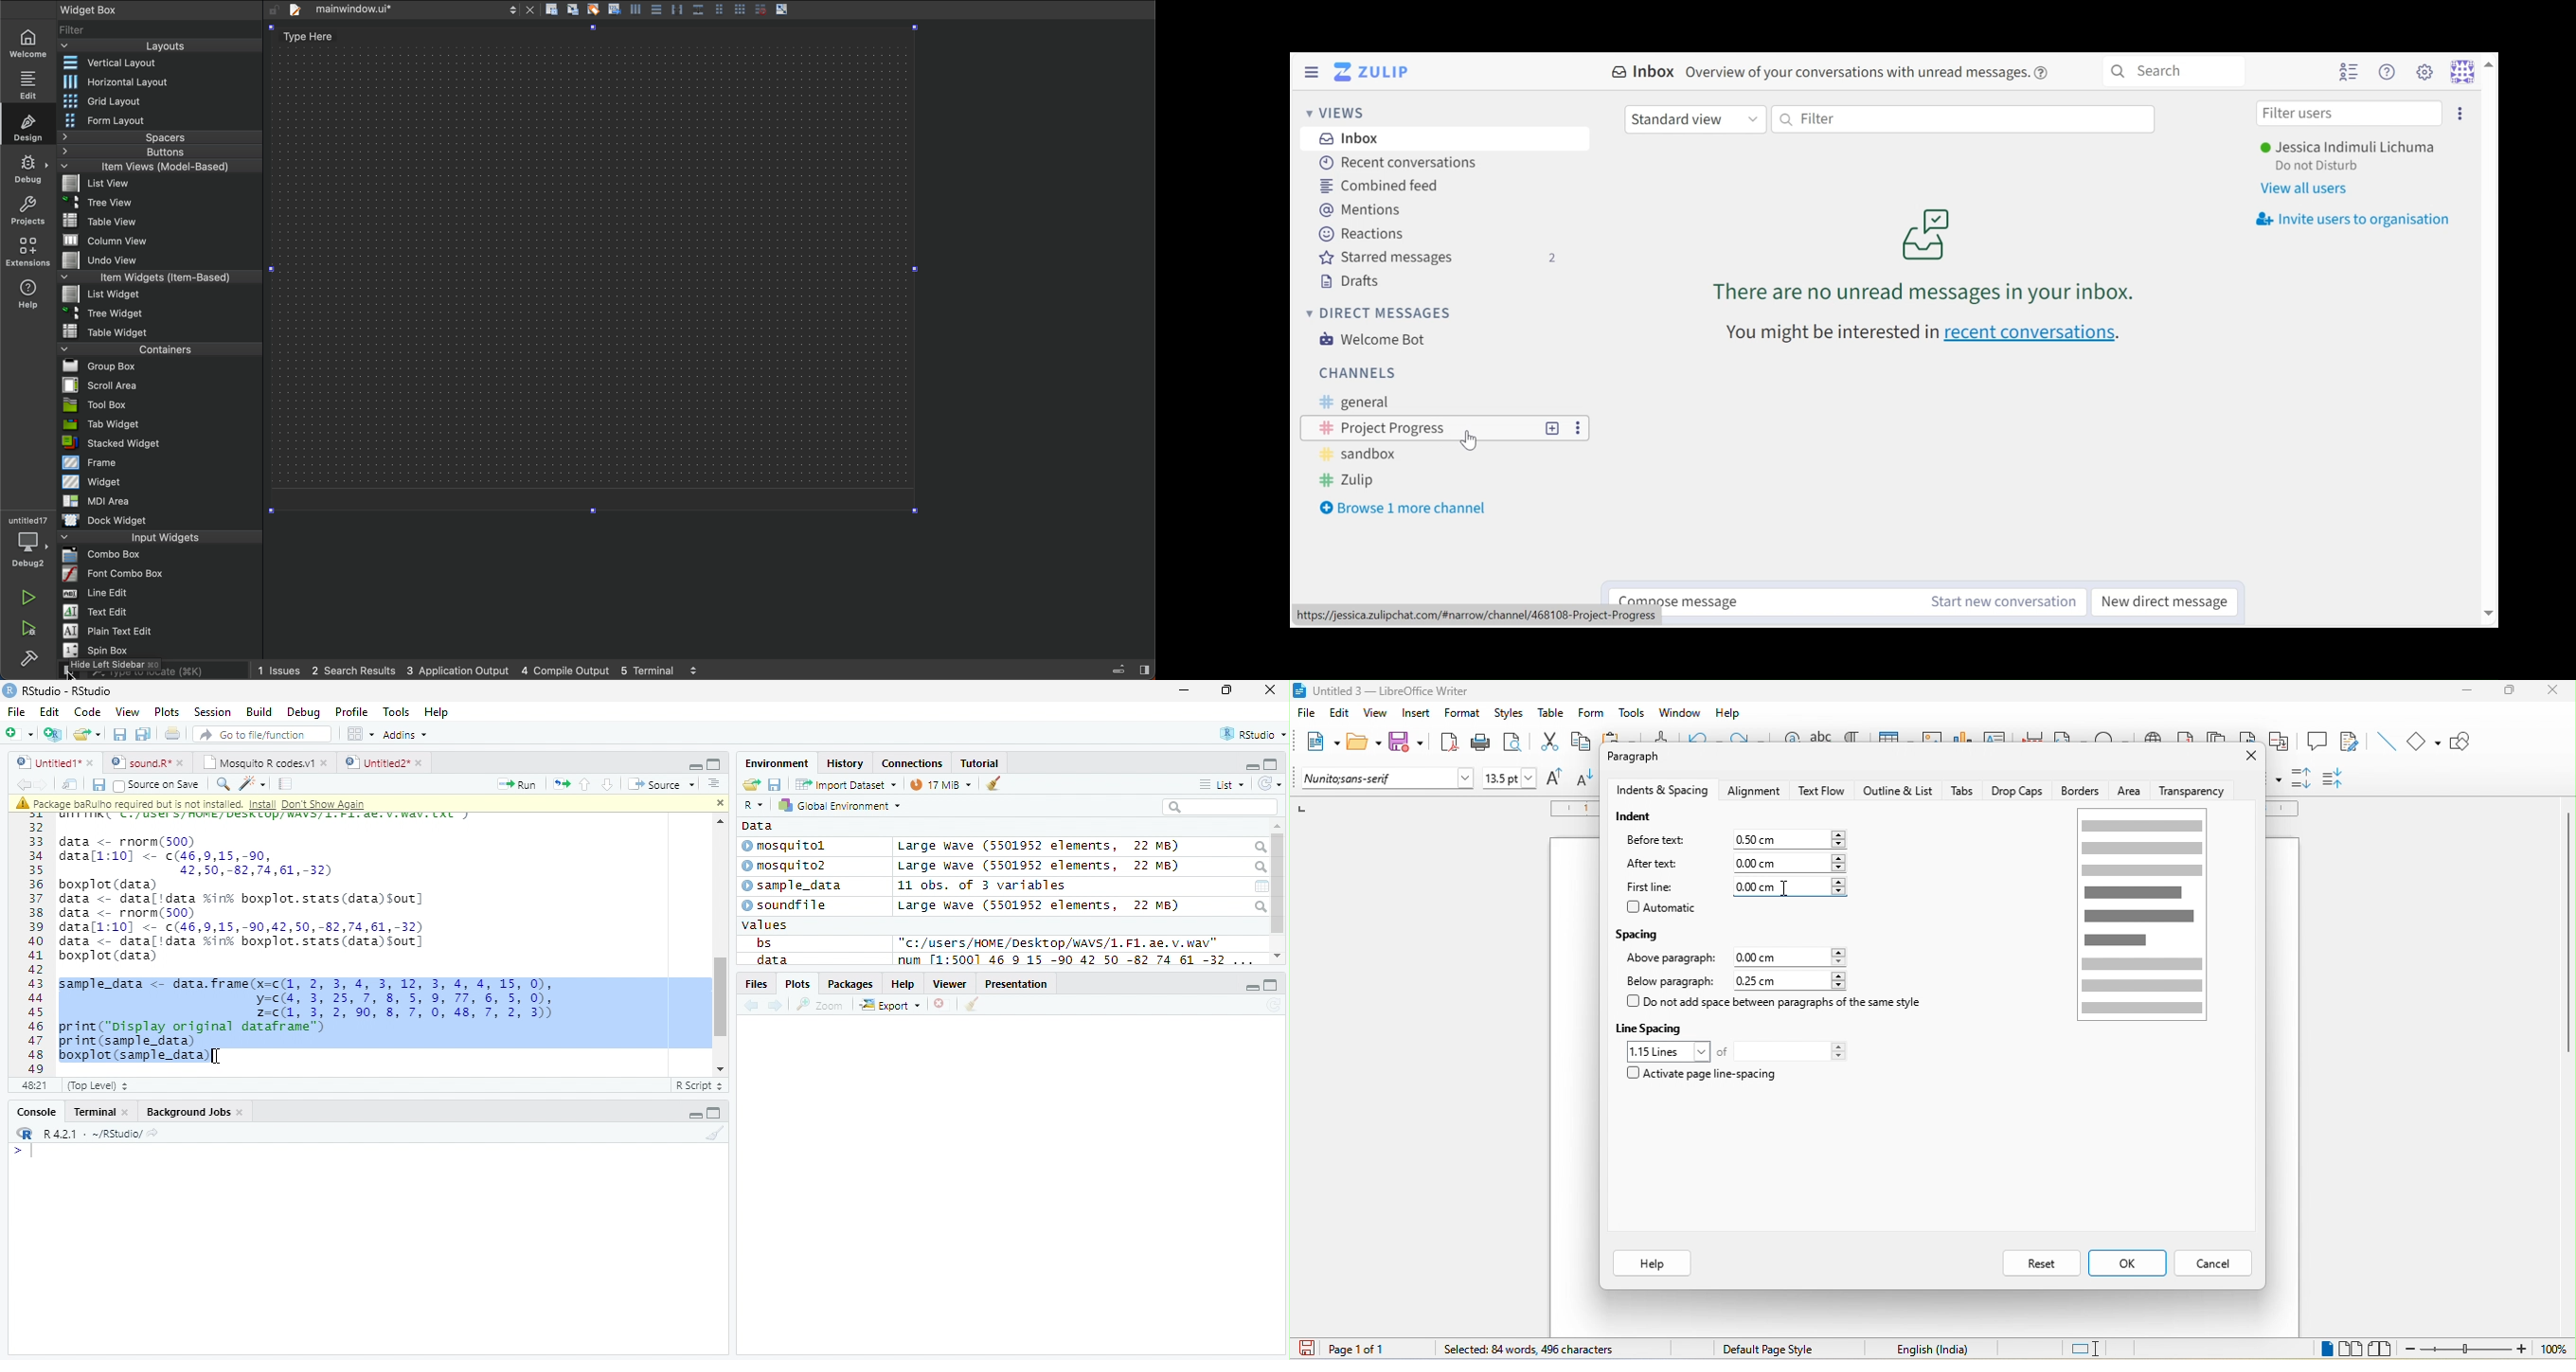 Image resolution: width=2576 pixels, height=1372 pixels. What do you see at coordinates (759, 9) in the screenshot?
I see `` at bounding box center [759, 9].